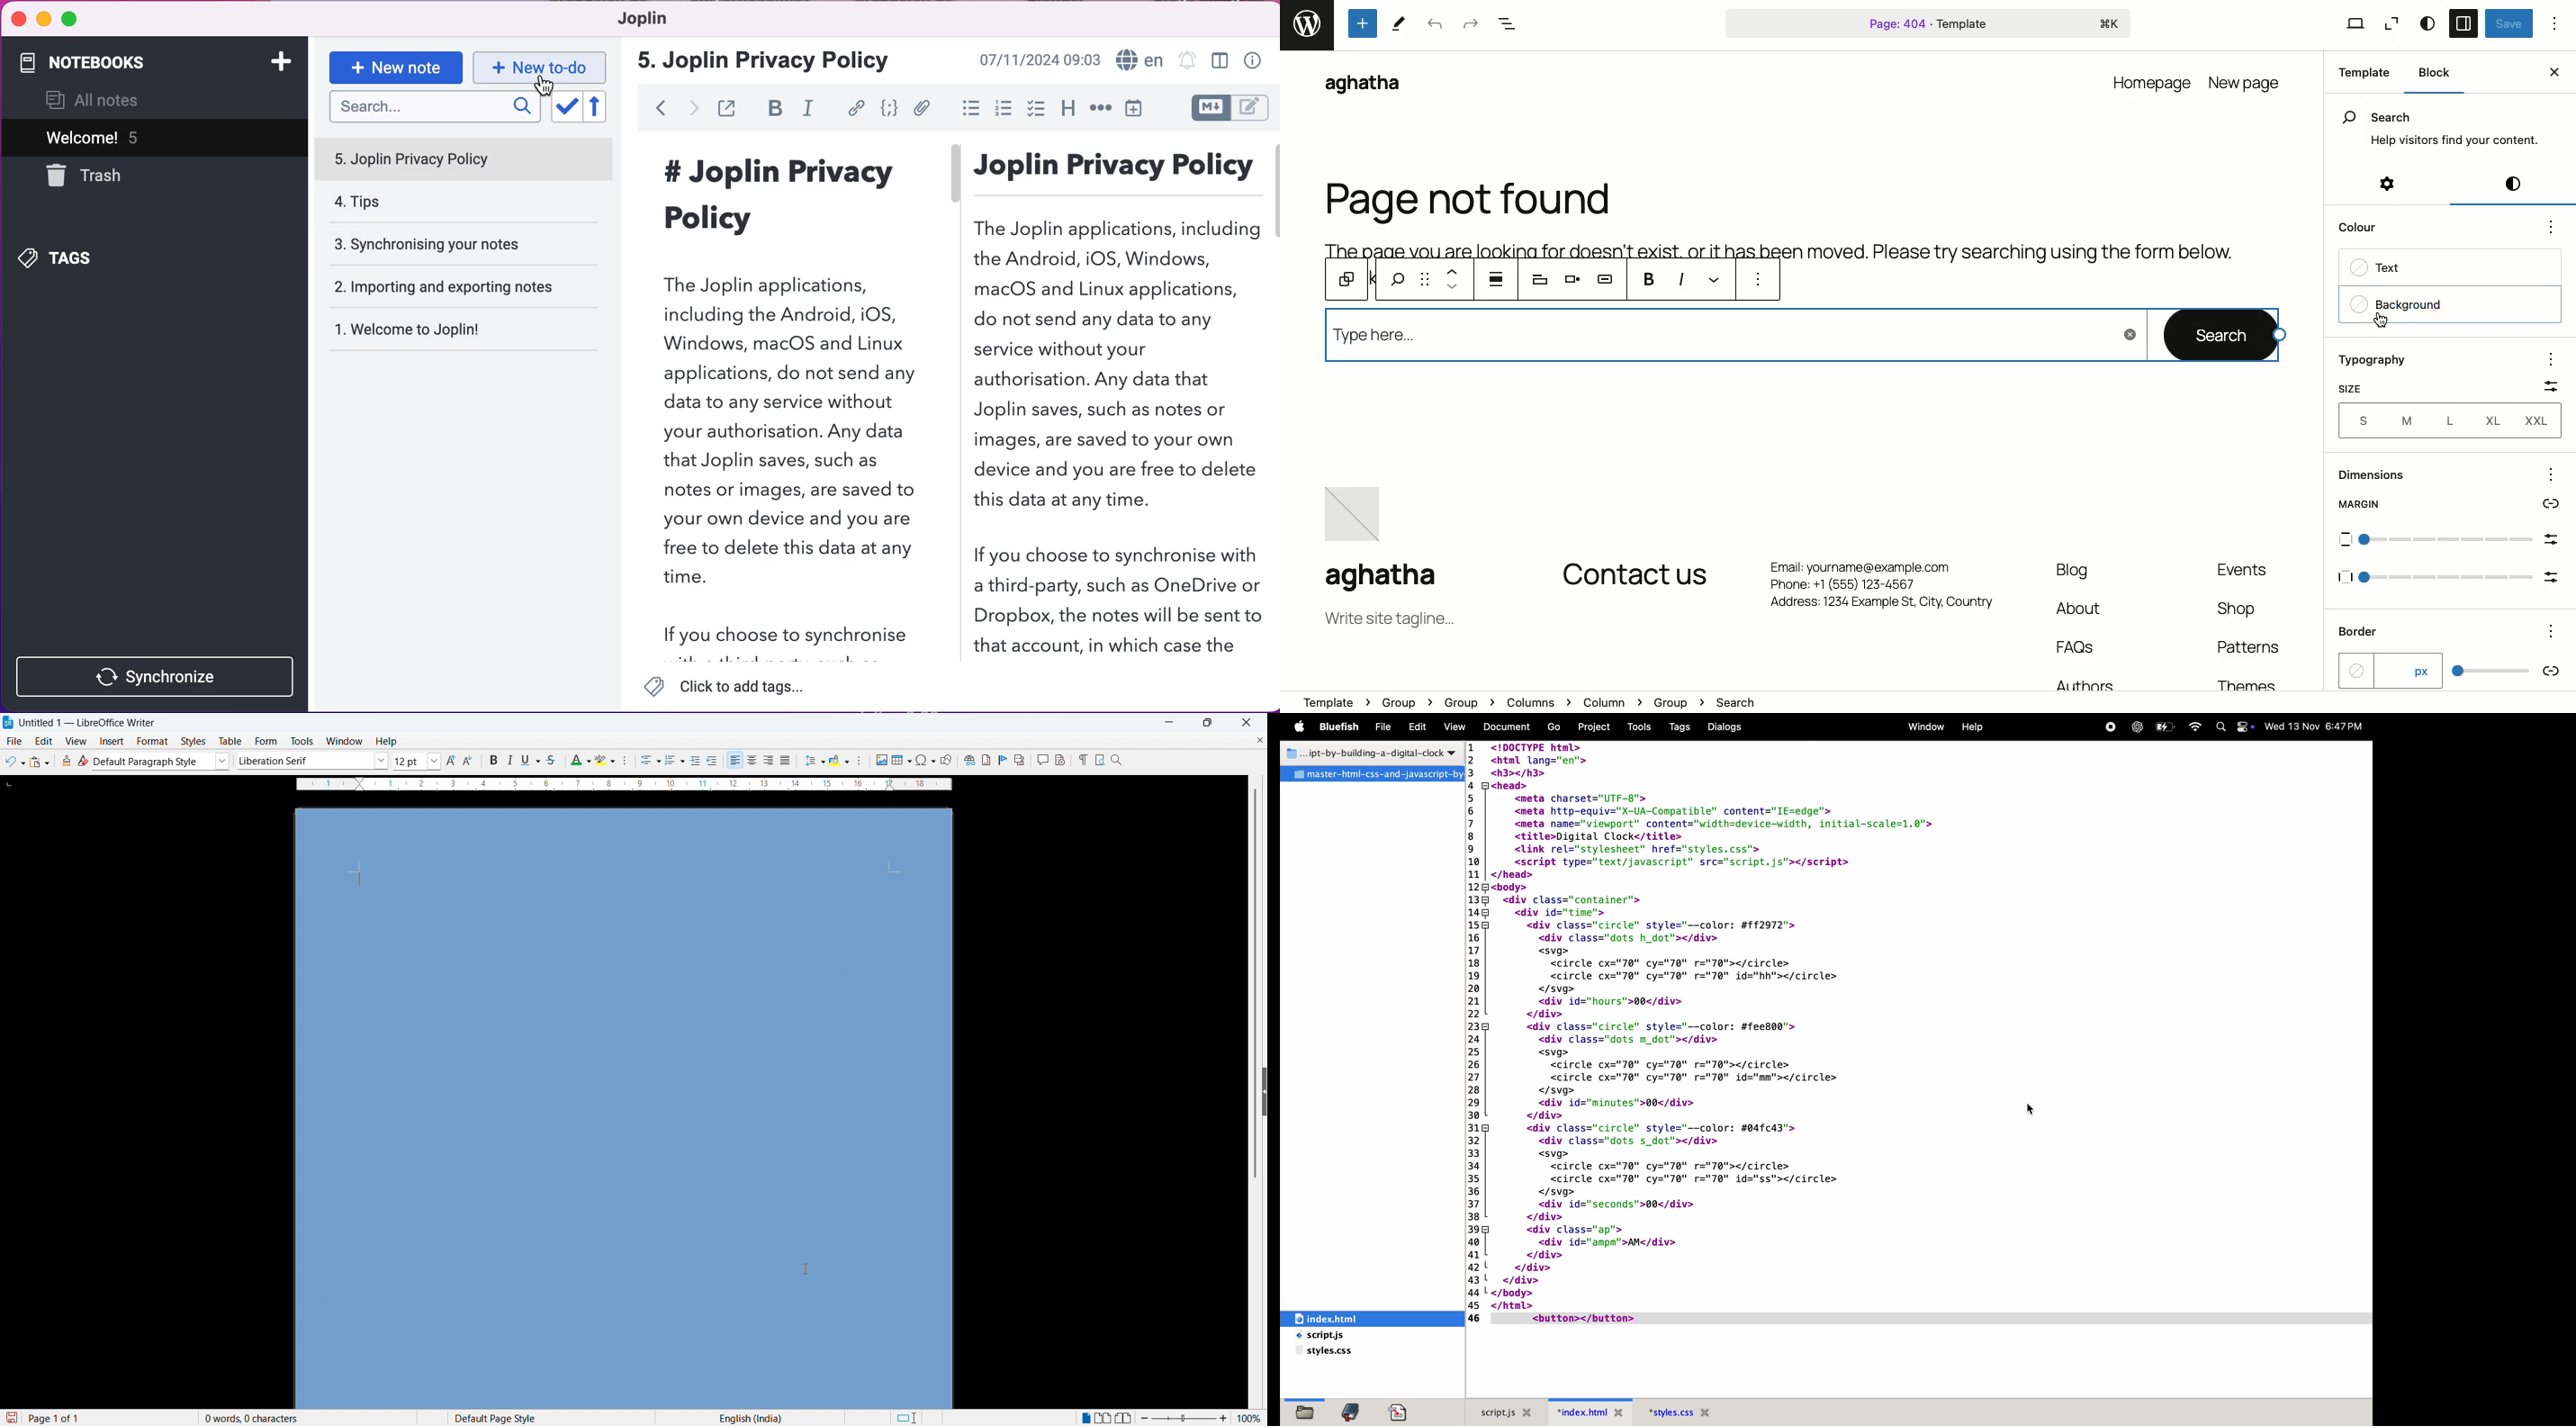 Image resolution: width=2576 pixels, height=1428 pixels. Describe the element at coordinates (1375, 775) in the screenshot. I see `File` at that location.